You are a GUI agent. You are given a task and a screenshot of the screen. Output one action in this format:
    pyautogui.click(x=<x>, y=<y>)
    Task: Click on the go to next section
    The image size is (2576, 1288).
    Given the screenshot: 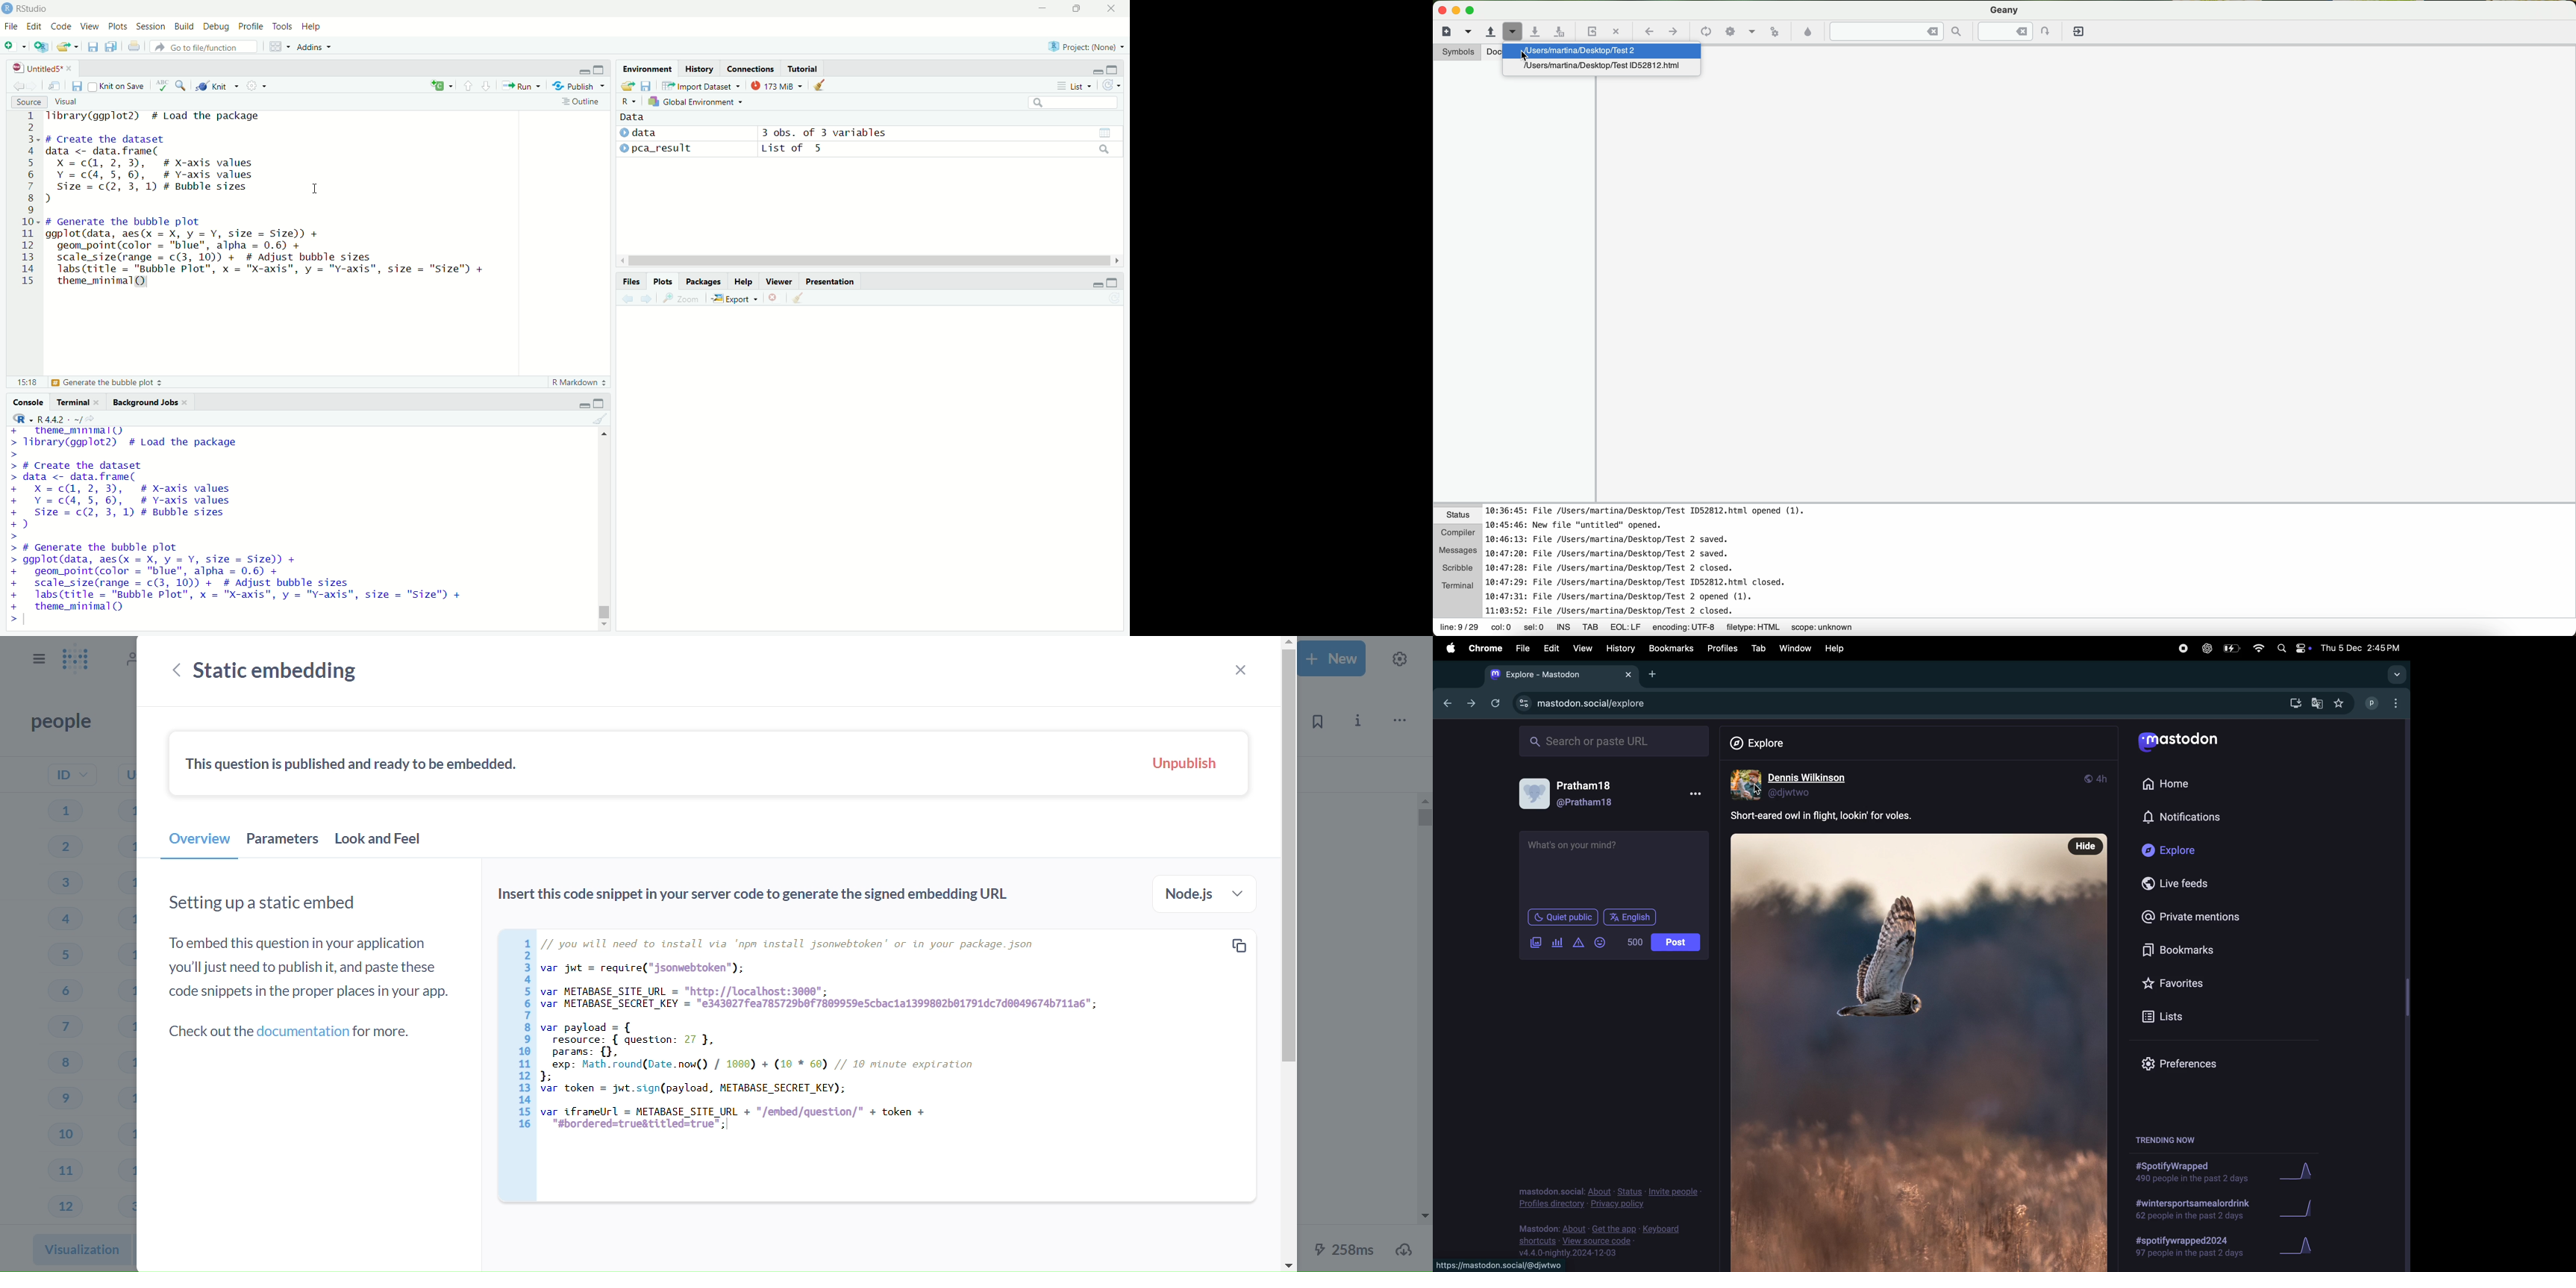 What is the action you would take?
    pyautogui.click(x=487, y=84)
    